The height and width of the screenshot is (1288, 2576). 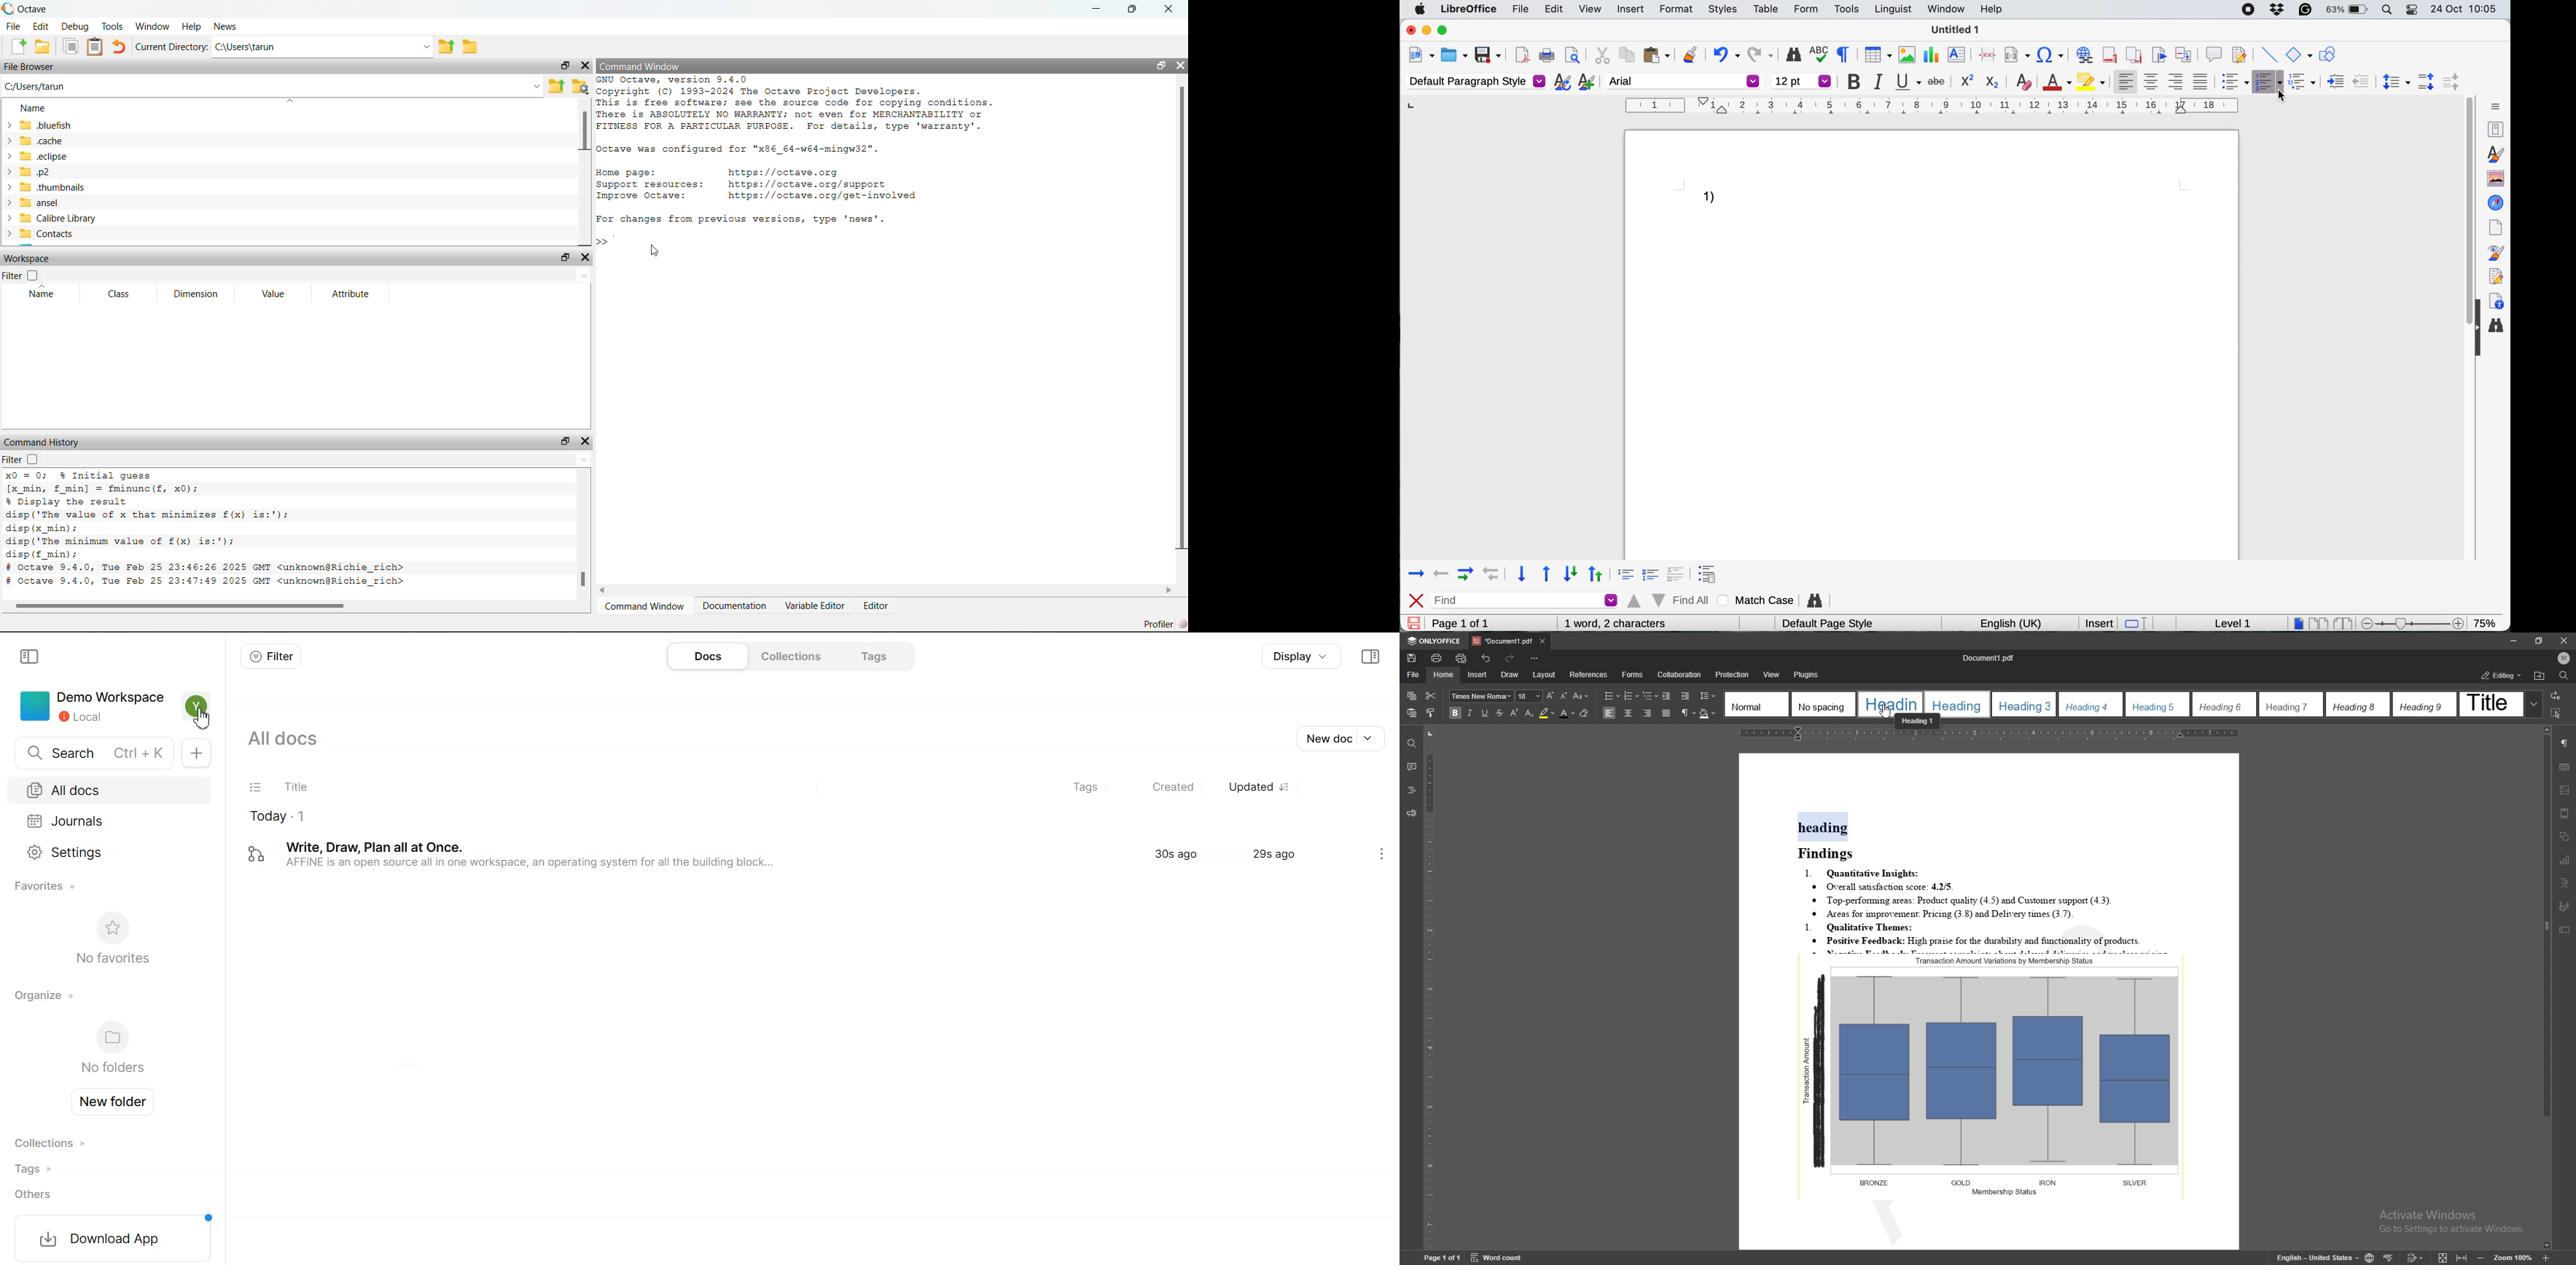 What do you see at coordinates (1793, 55) in the screenshot?
I see `find and replace` at bounding box center [1793, 55].